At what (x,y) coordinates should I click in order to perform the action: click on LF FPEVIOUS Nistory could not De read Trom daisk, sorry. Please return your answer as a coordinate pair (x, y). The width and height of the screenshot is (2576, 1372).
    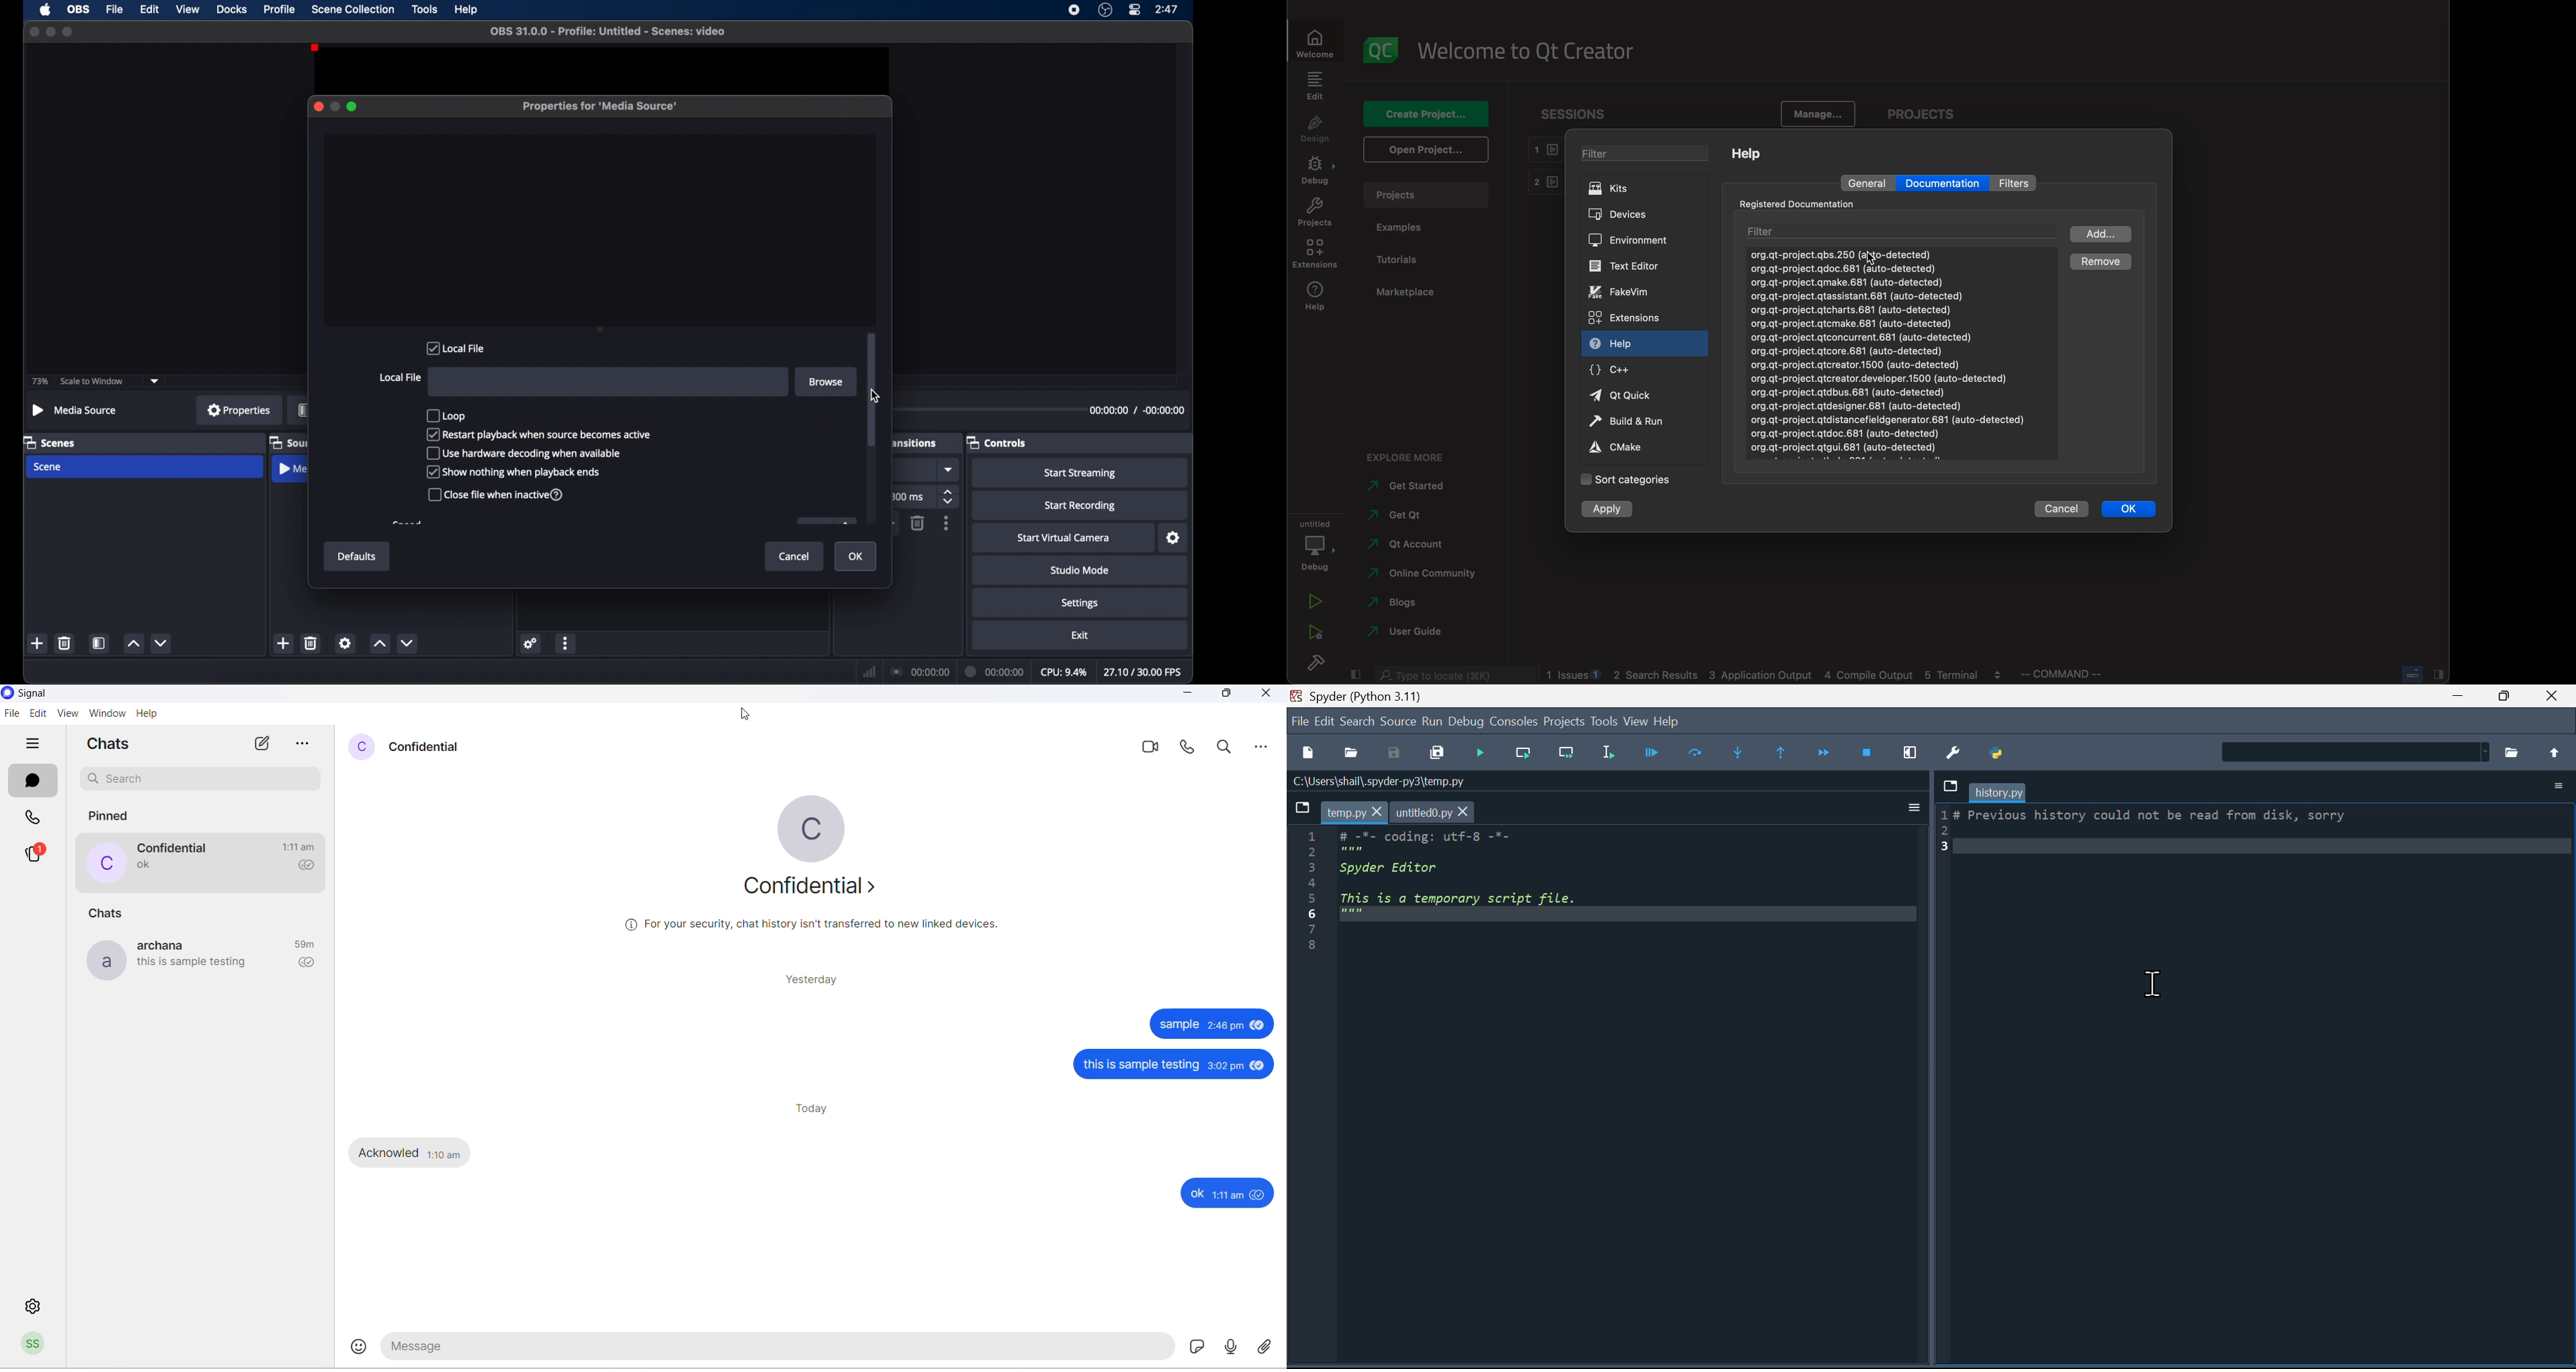
    Looking at the image, I should click on (2161, 816).